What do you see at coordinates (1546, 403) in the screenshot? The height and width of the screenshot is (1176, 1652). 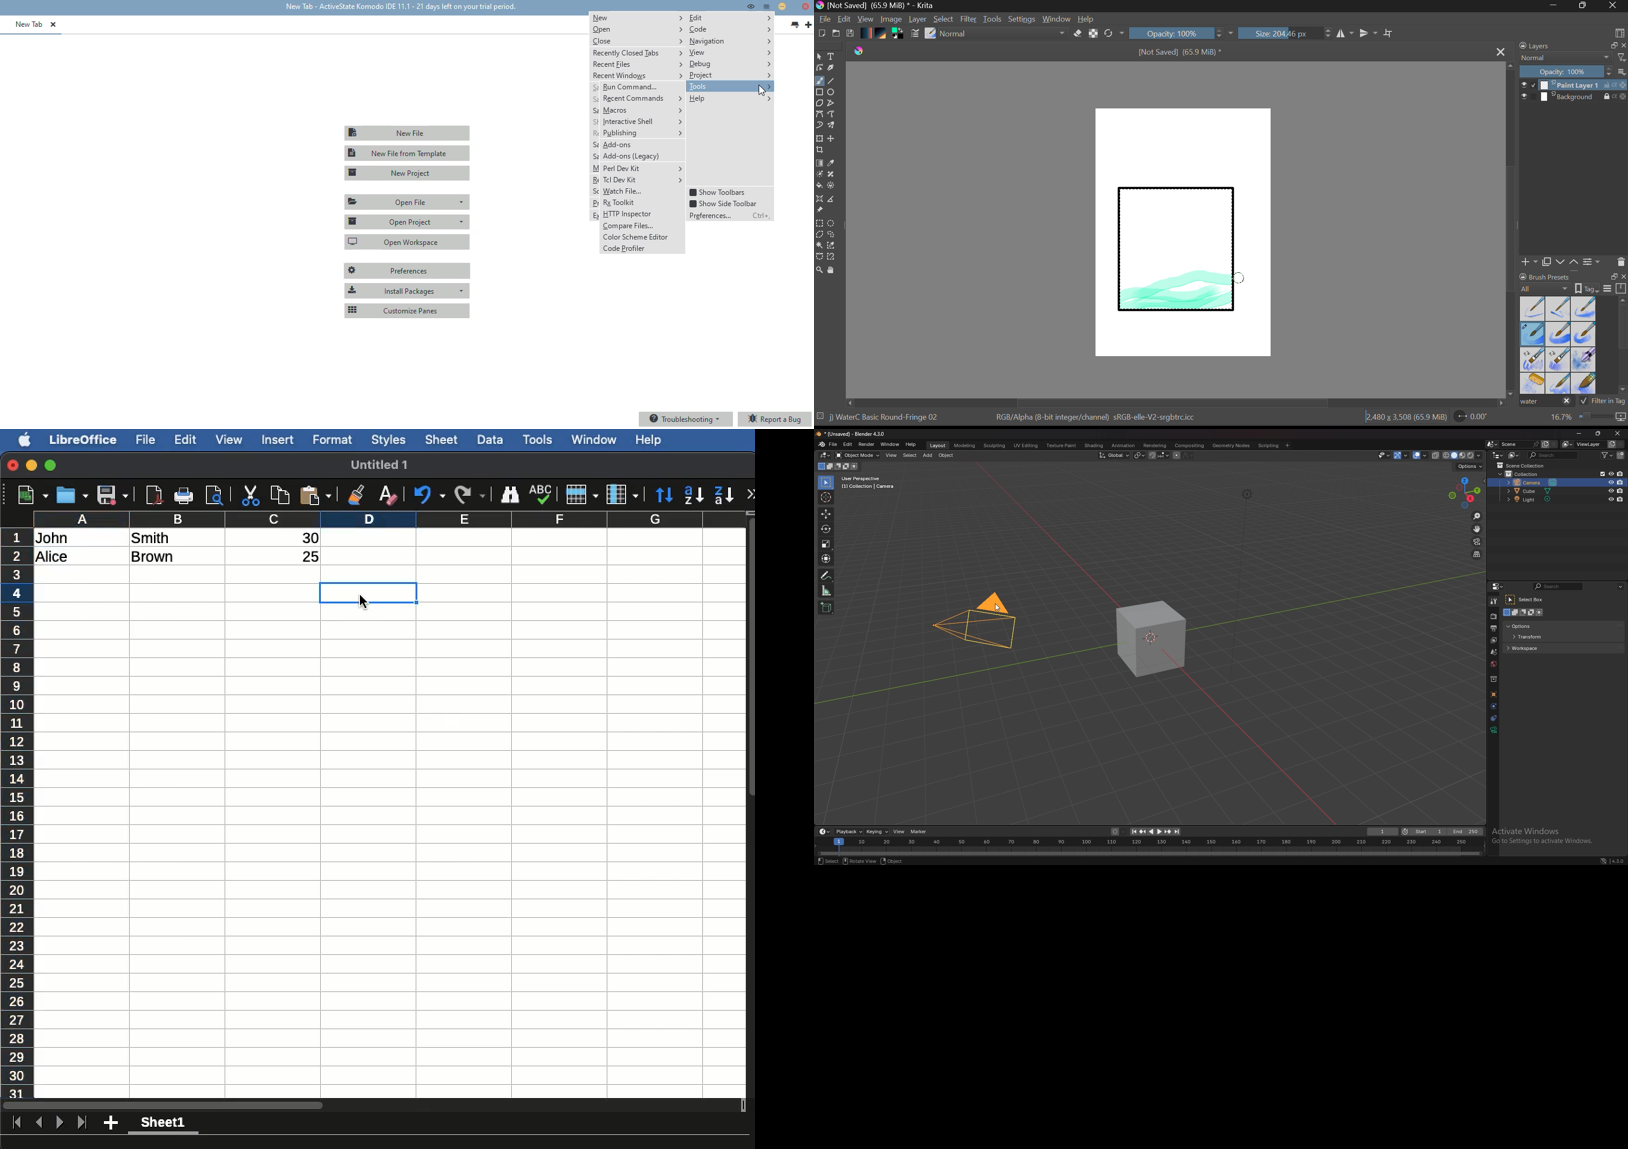 I see `"water" search in brush presets` at bounding box center [1546, 403].